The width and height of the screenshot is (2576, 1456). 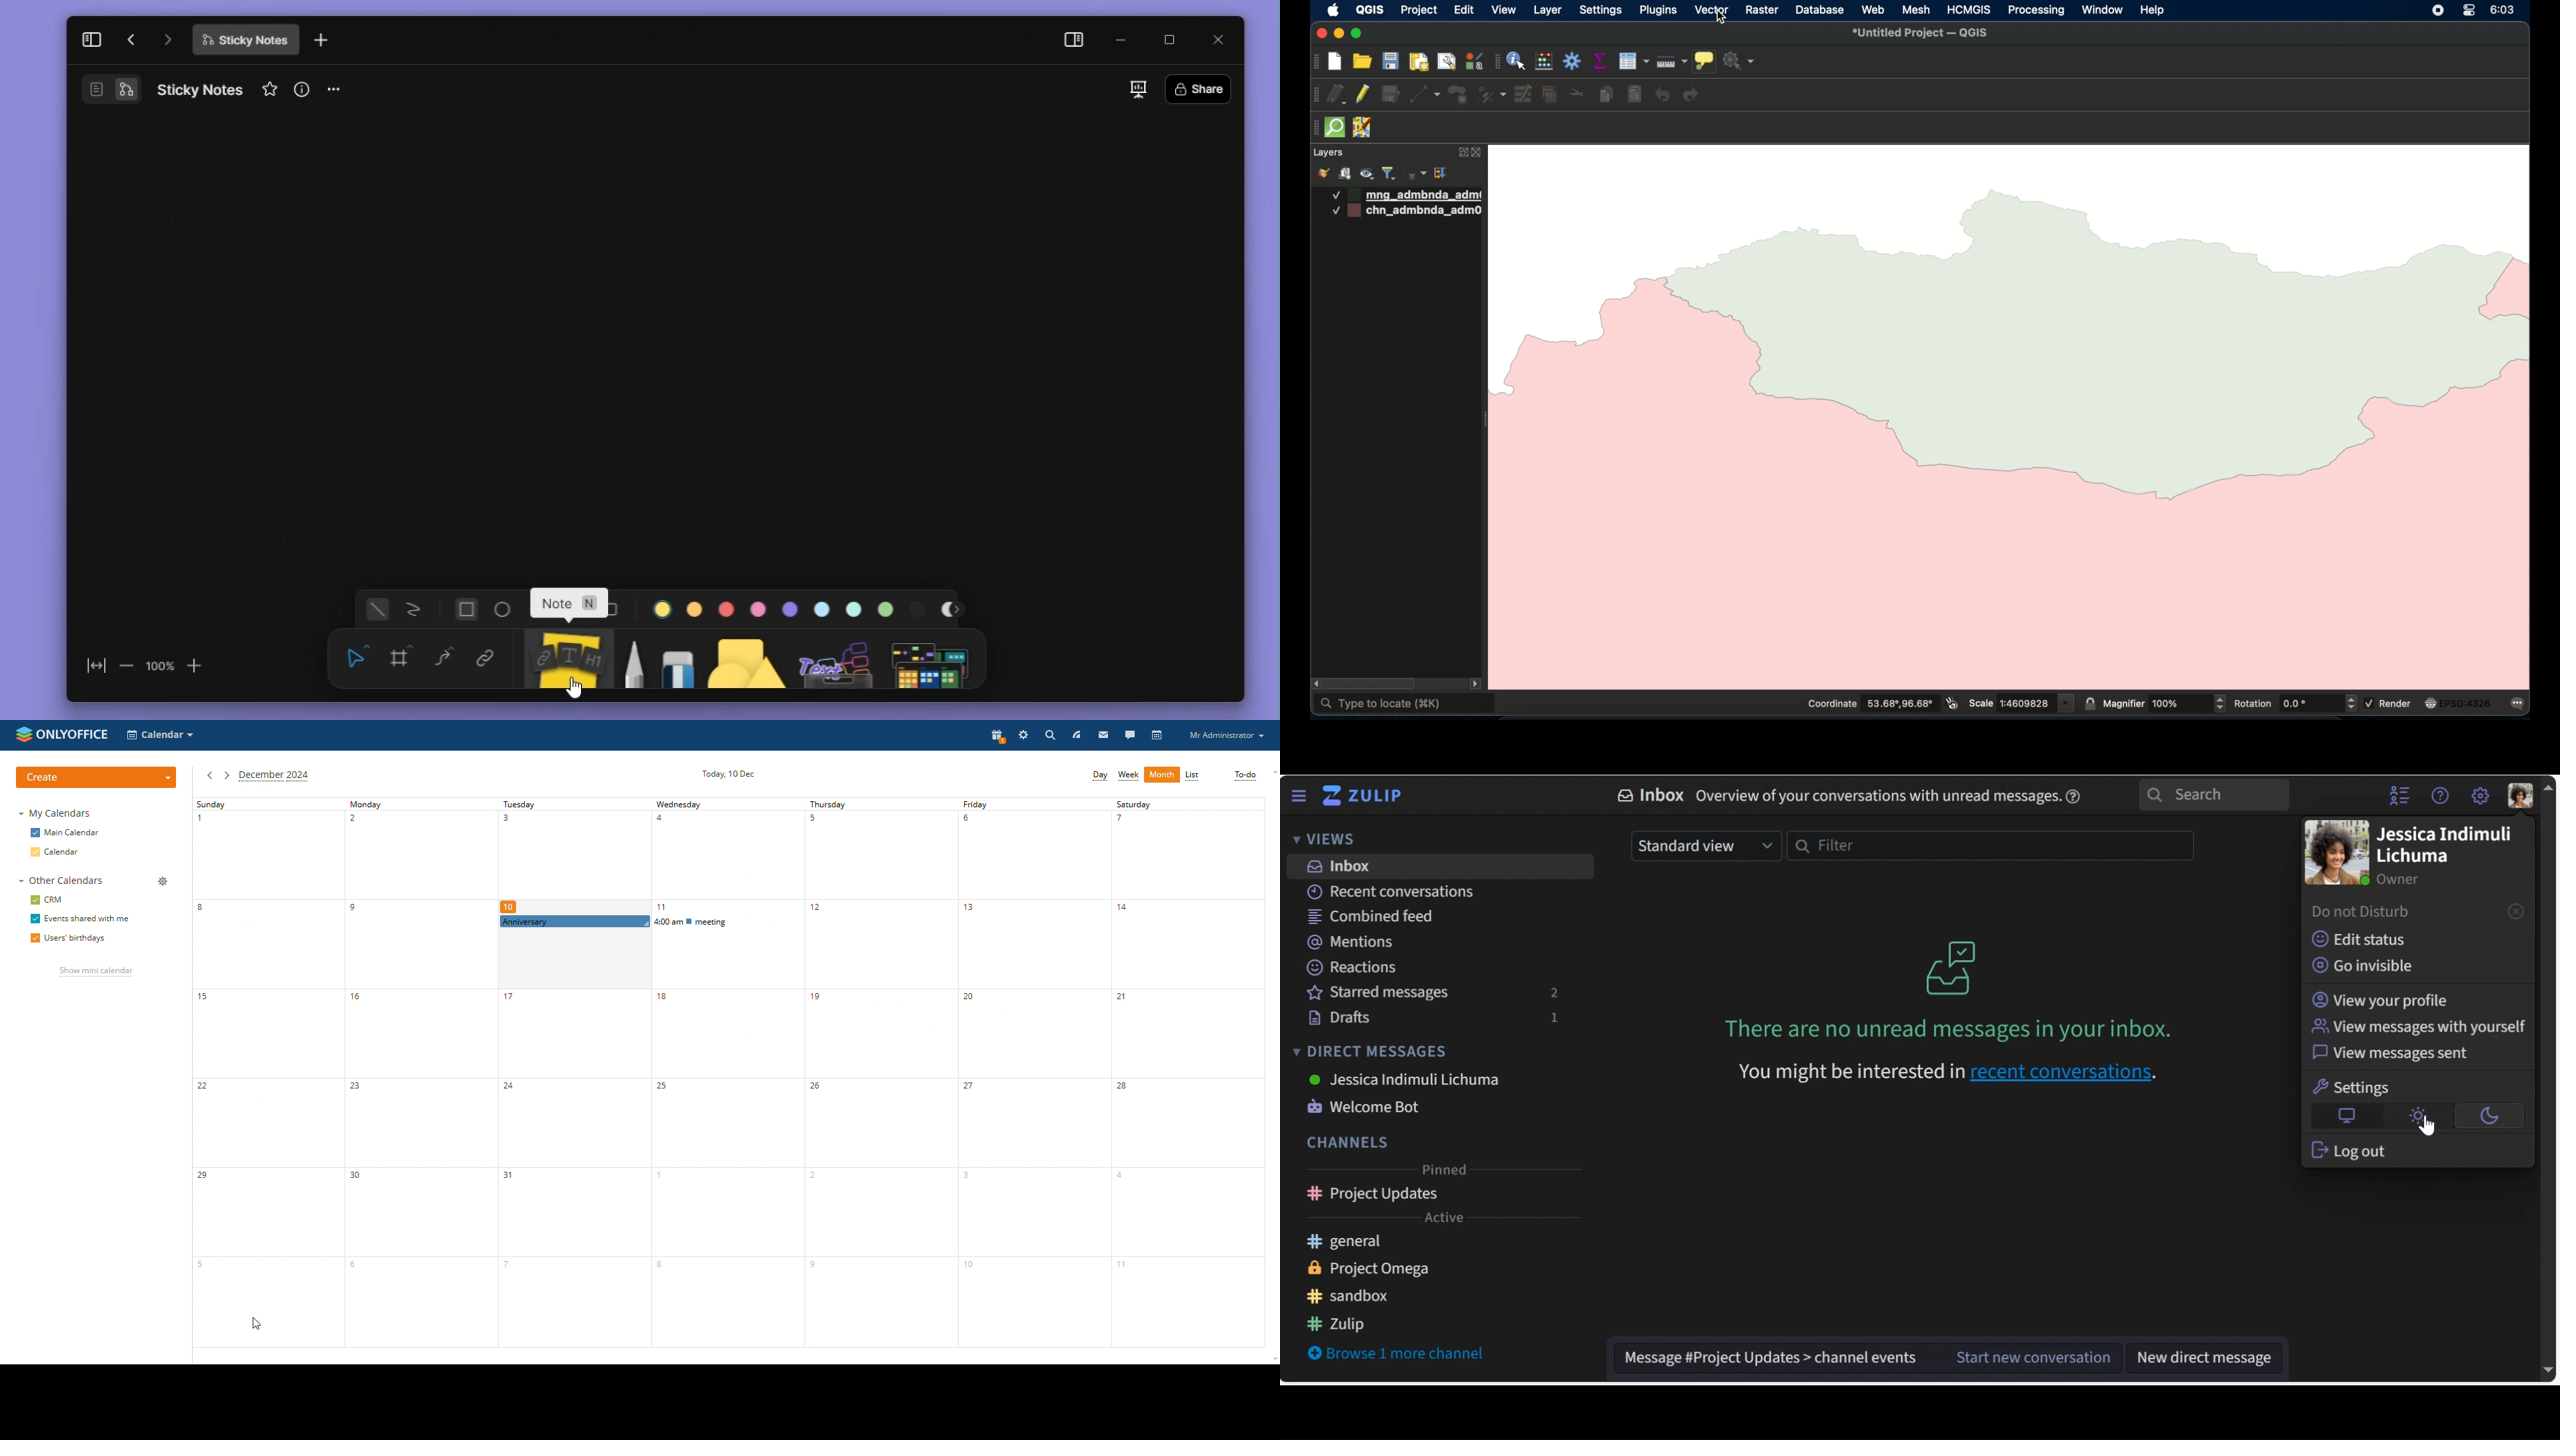 What do you see at coordinates (2522, 795) in the screenshot?
I see `Personal menu` at bounding box center [2522, 795].